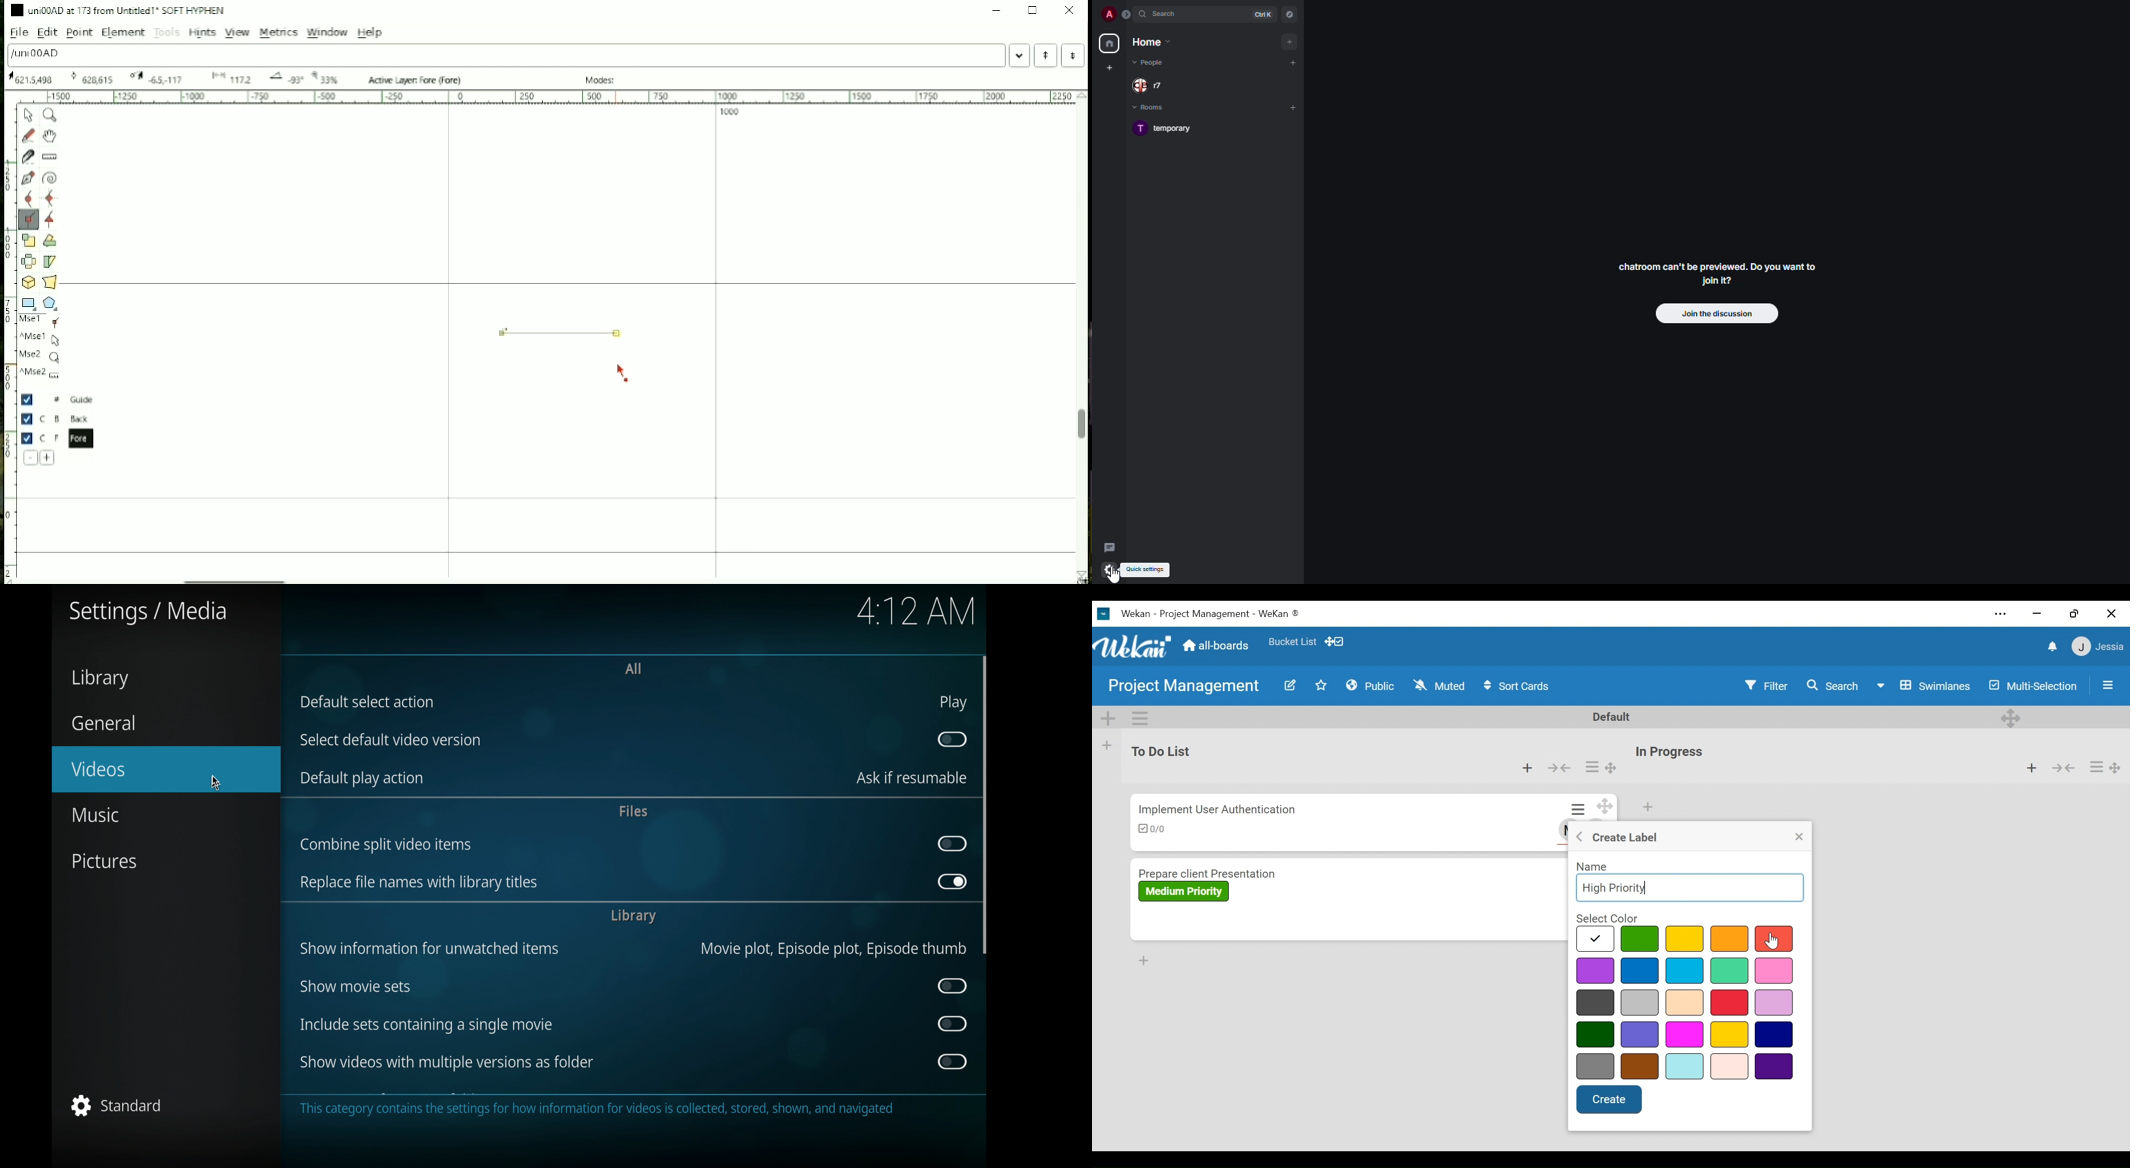 Image resolution: width=2156 pixels, height=1176 pixels. What do you see at coordinates (327, 77) in the screenshot?
I see `173 Oxad U+00AD "uni00AD" SOFT HYPHEN` at bounding box center [327, 77].